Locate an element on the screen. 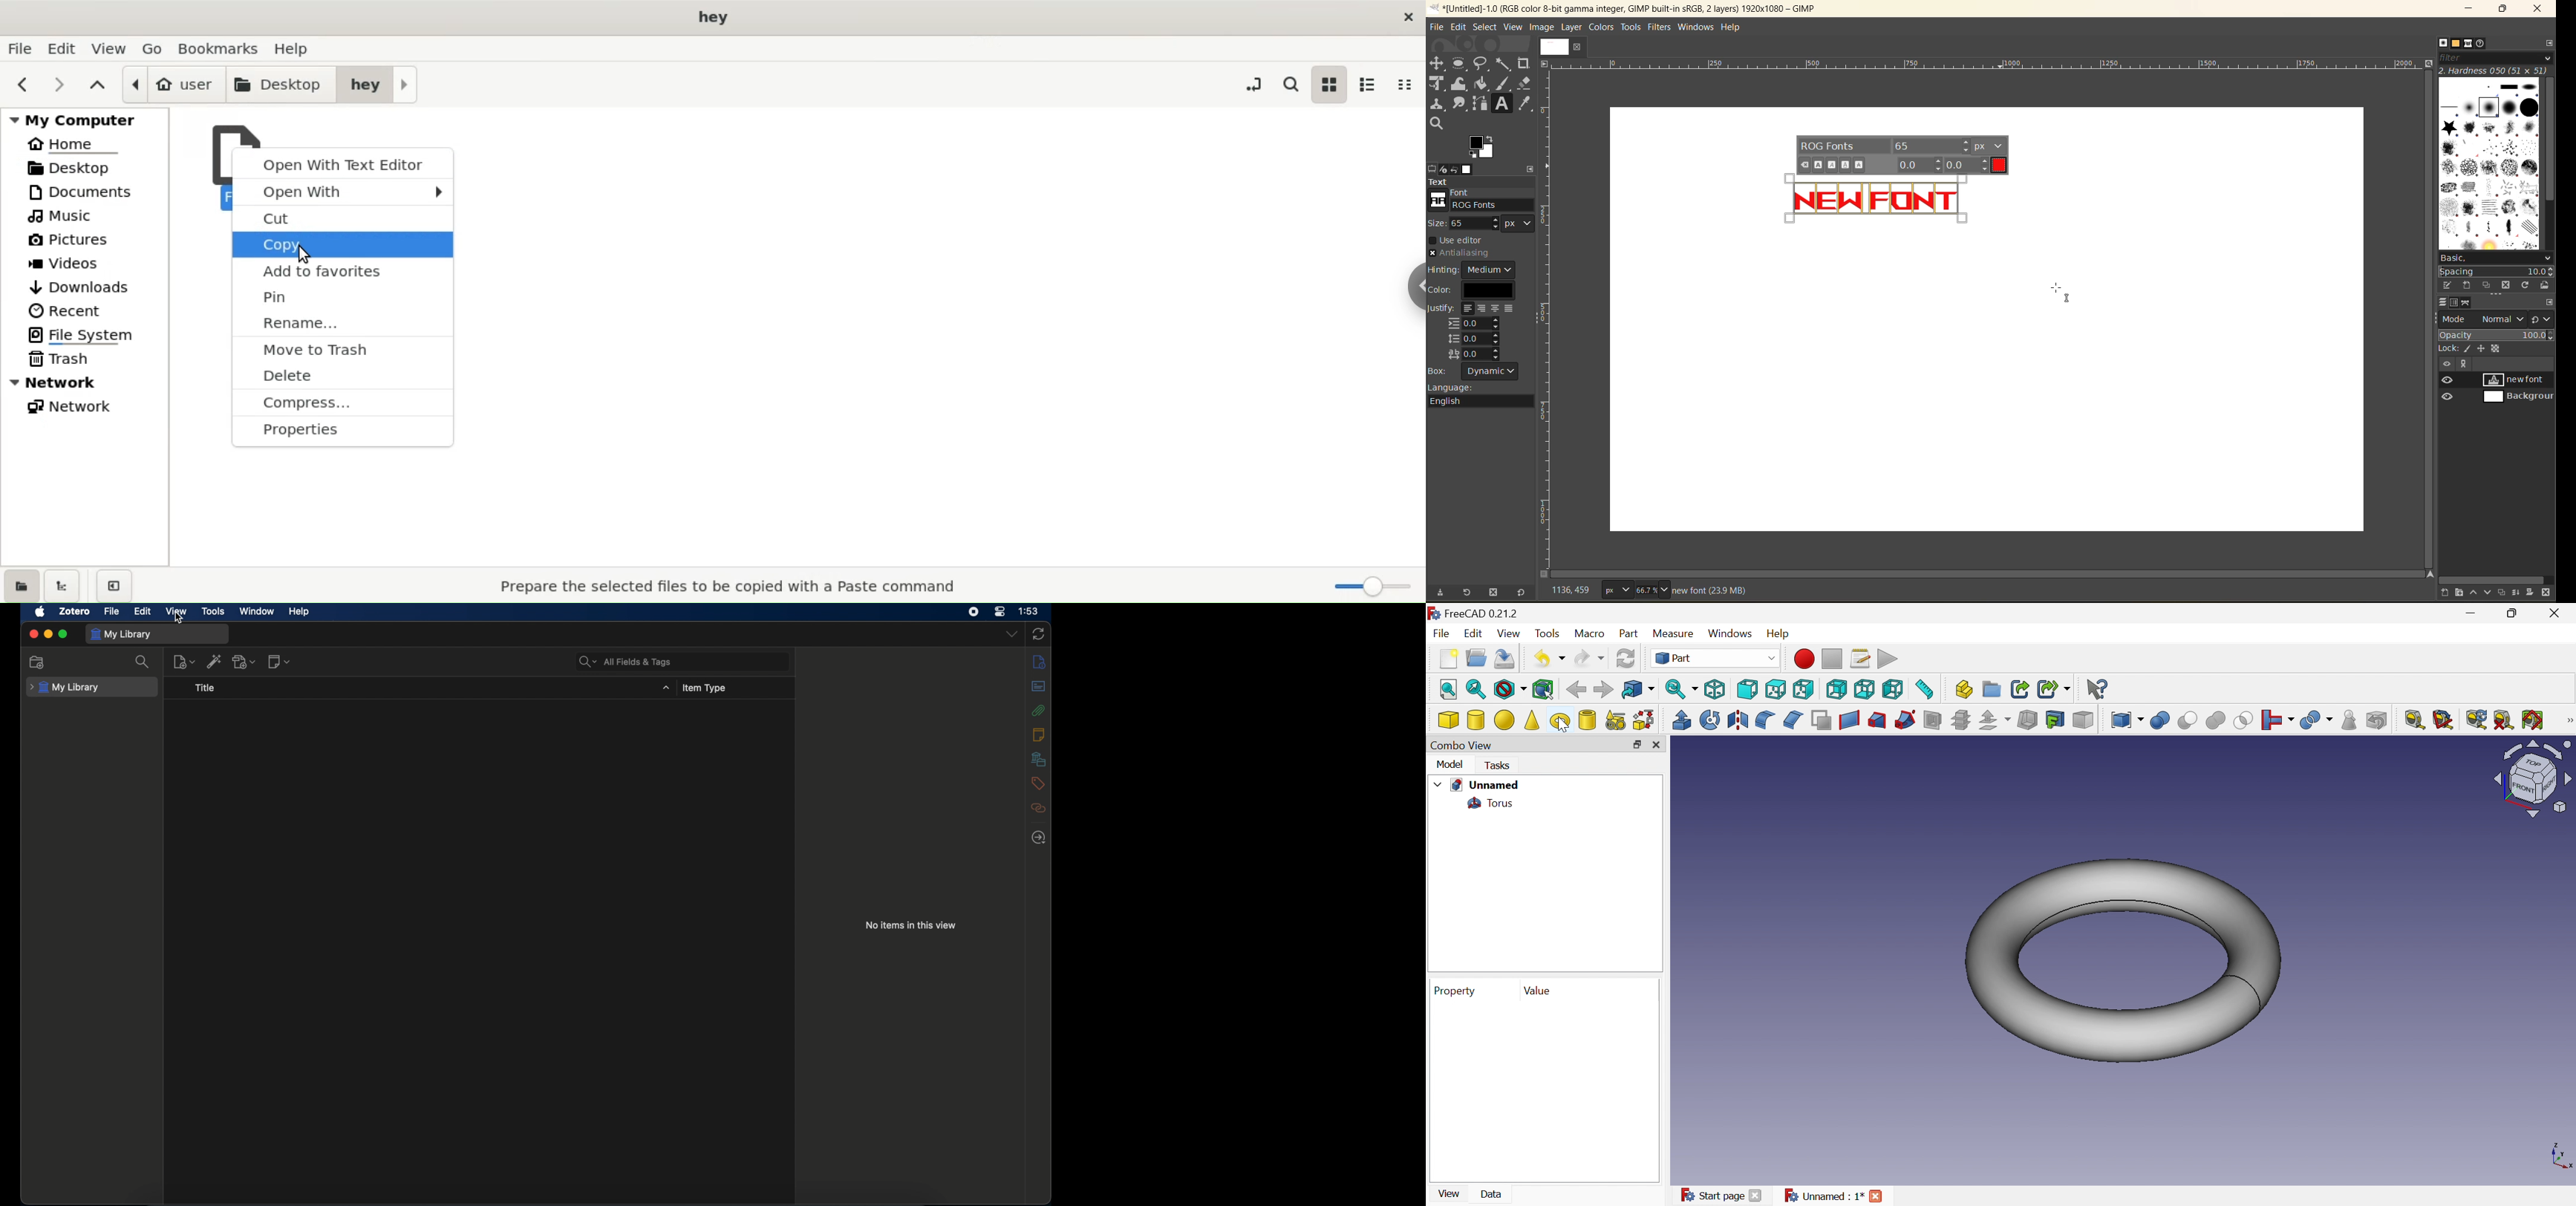 The width and height of the screenshot is (2576, 1232). Make sub-link is located at coordinates (2054, 688).